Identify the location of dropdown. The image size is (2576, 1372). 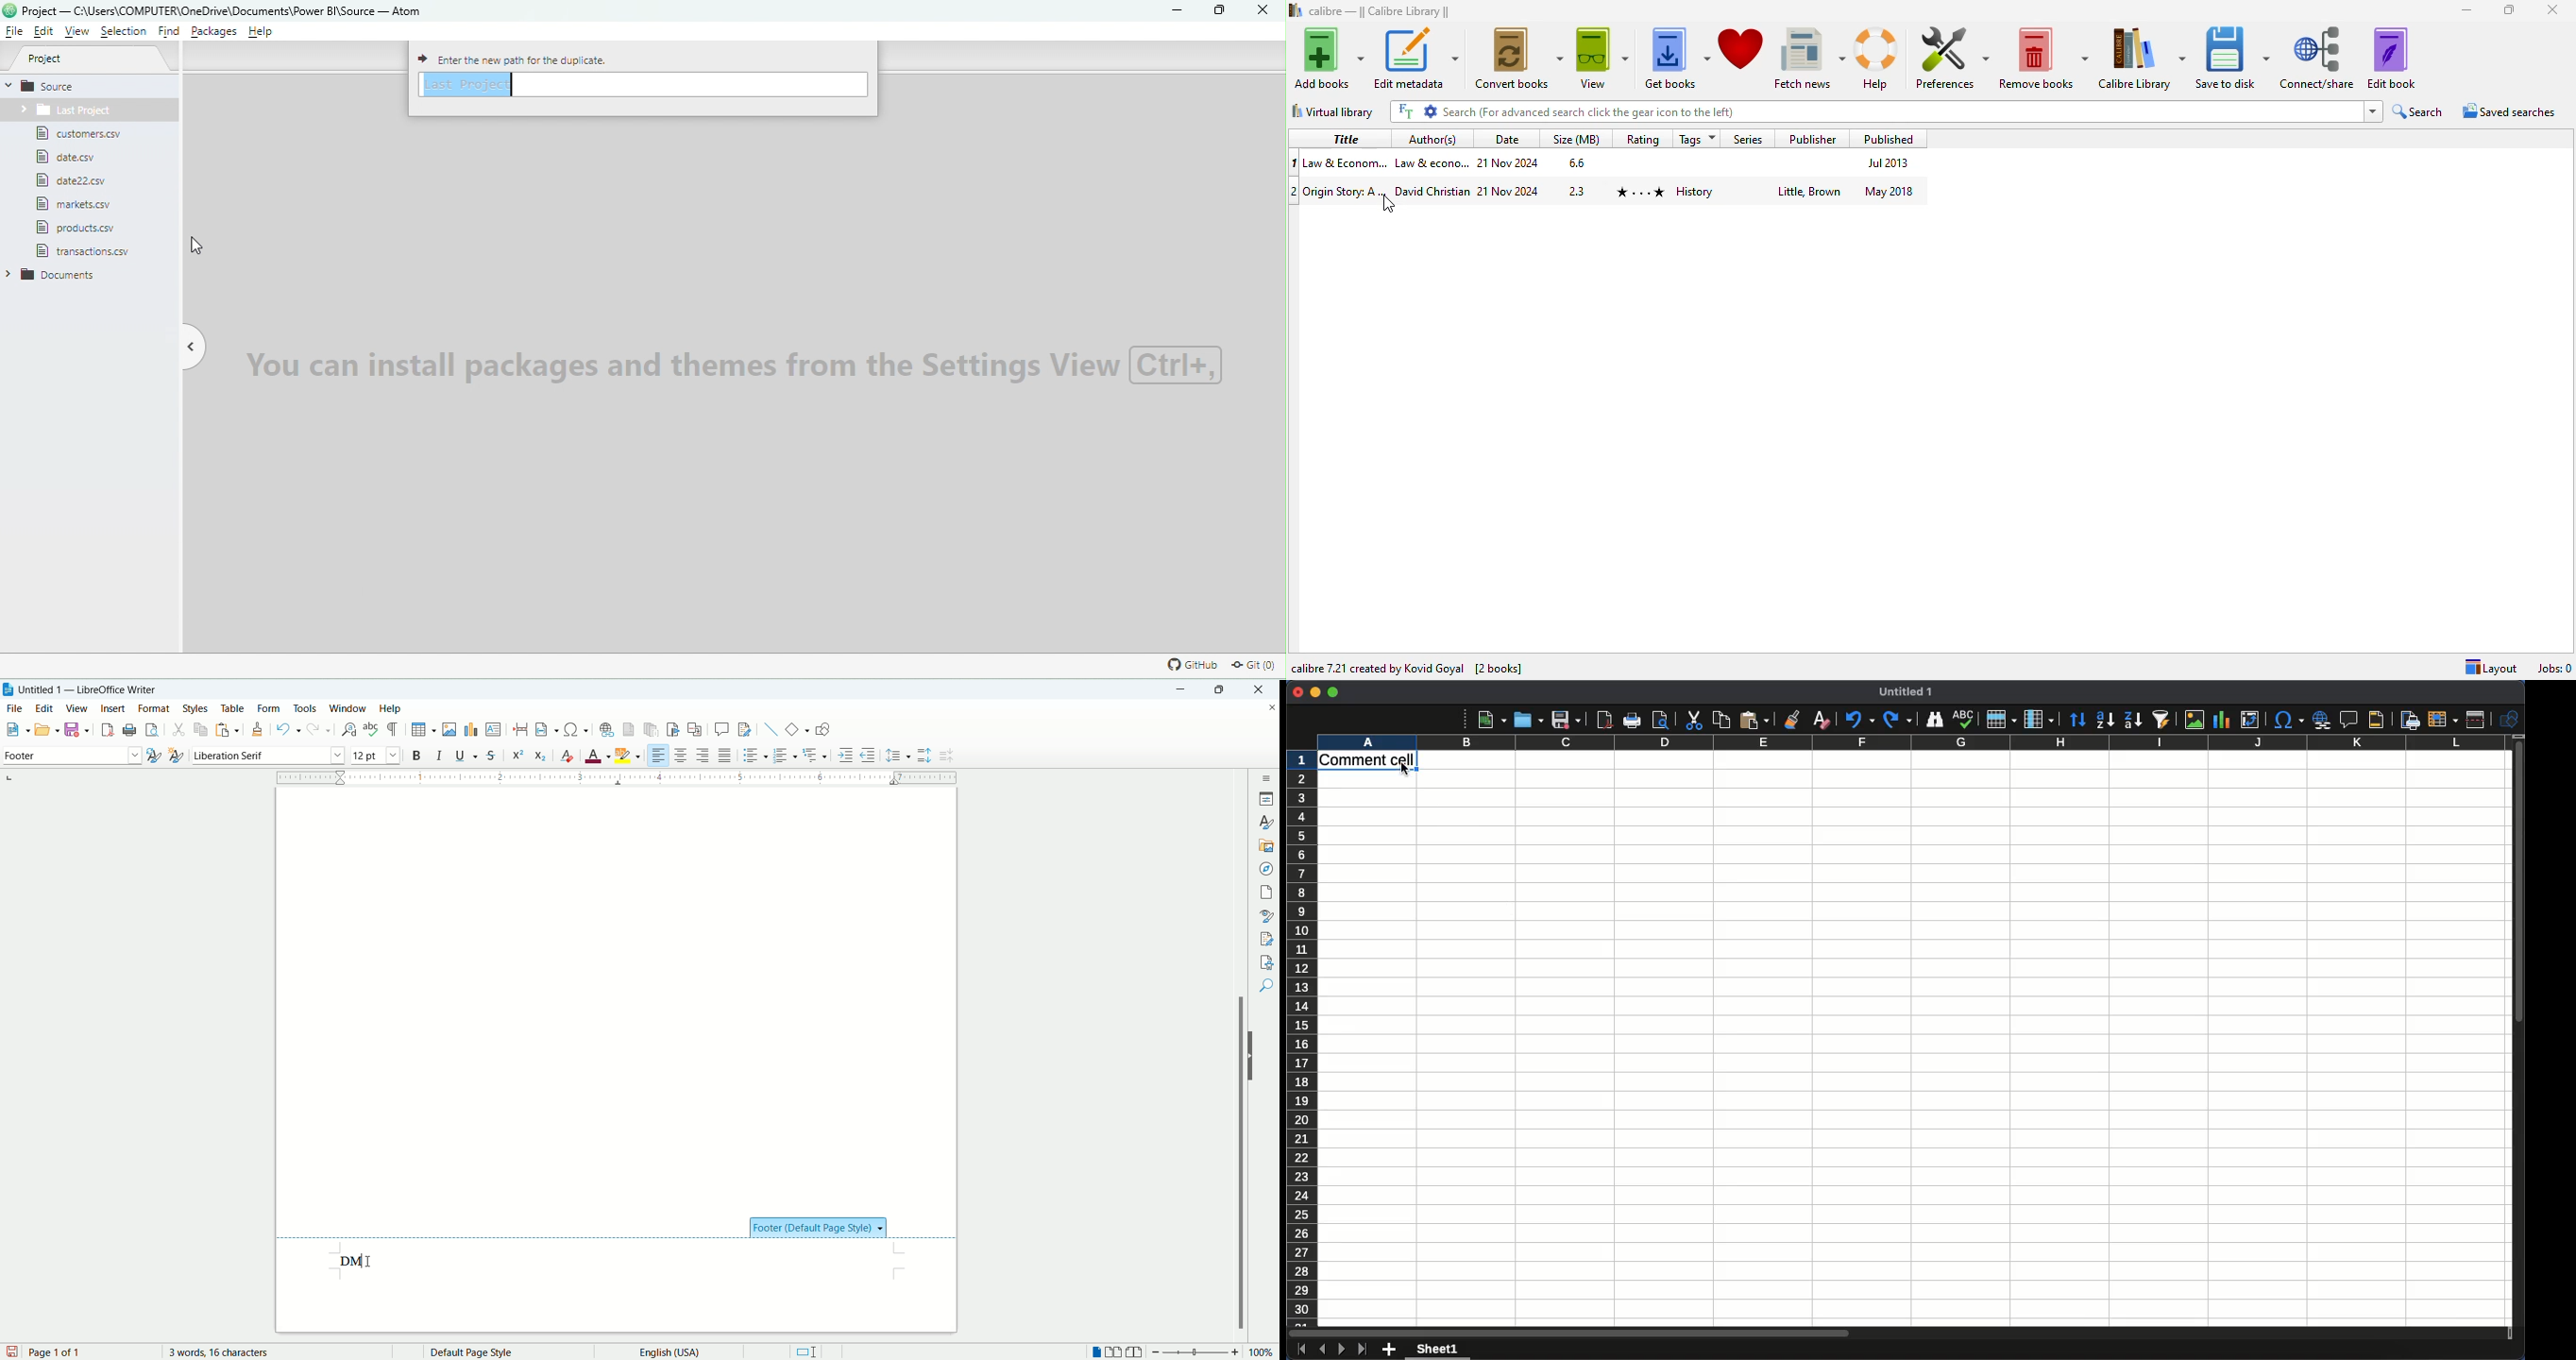
(2374, 111).